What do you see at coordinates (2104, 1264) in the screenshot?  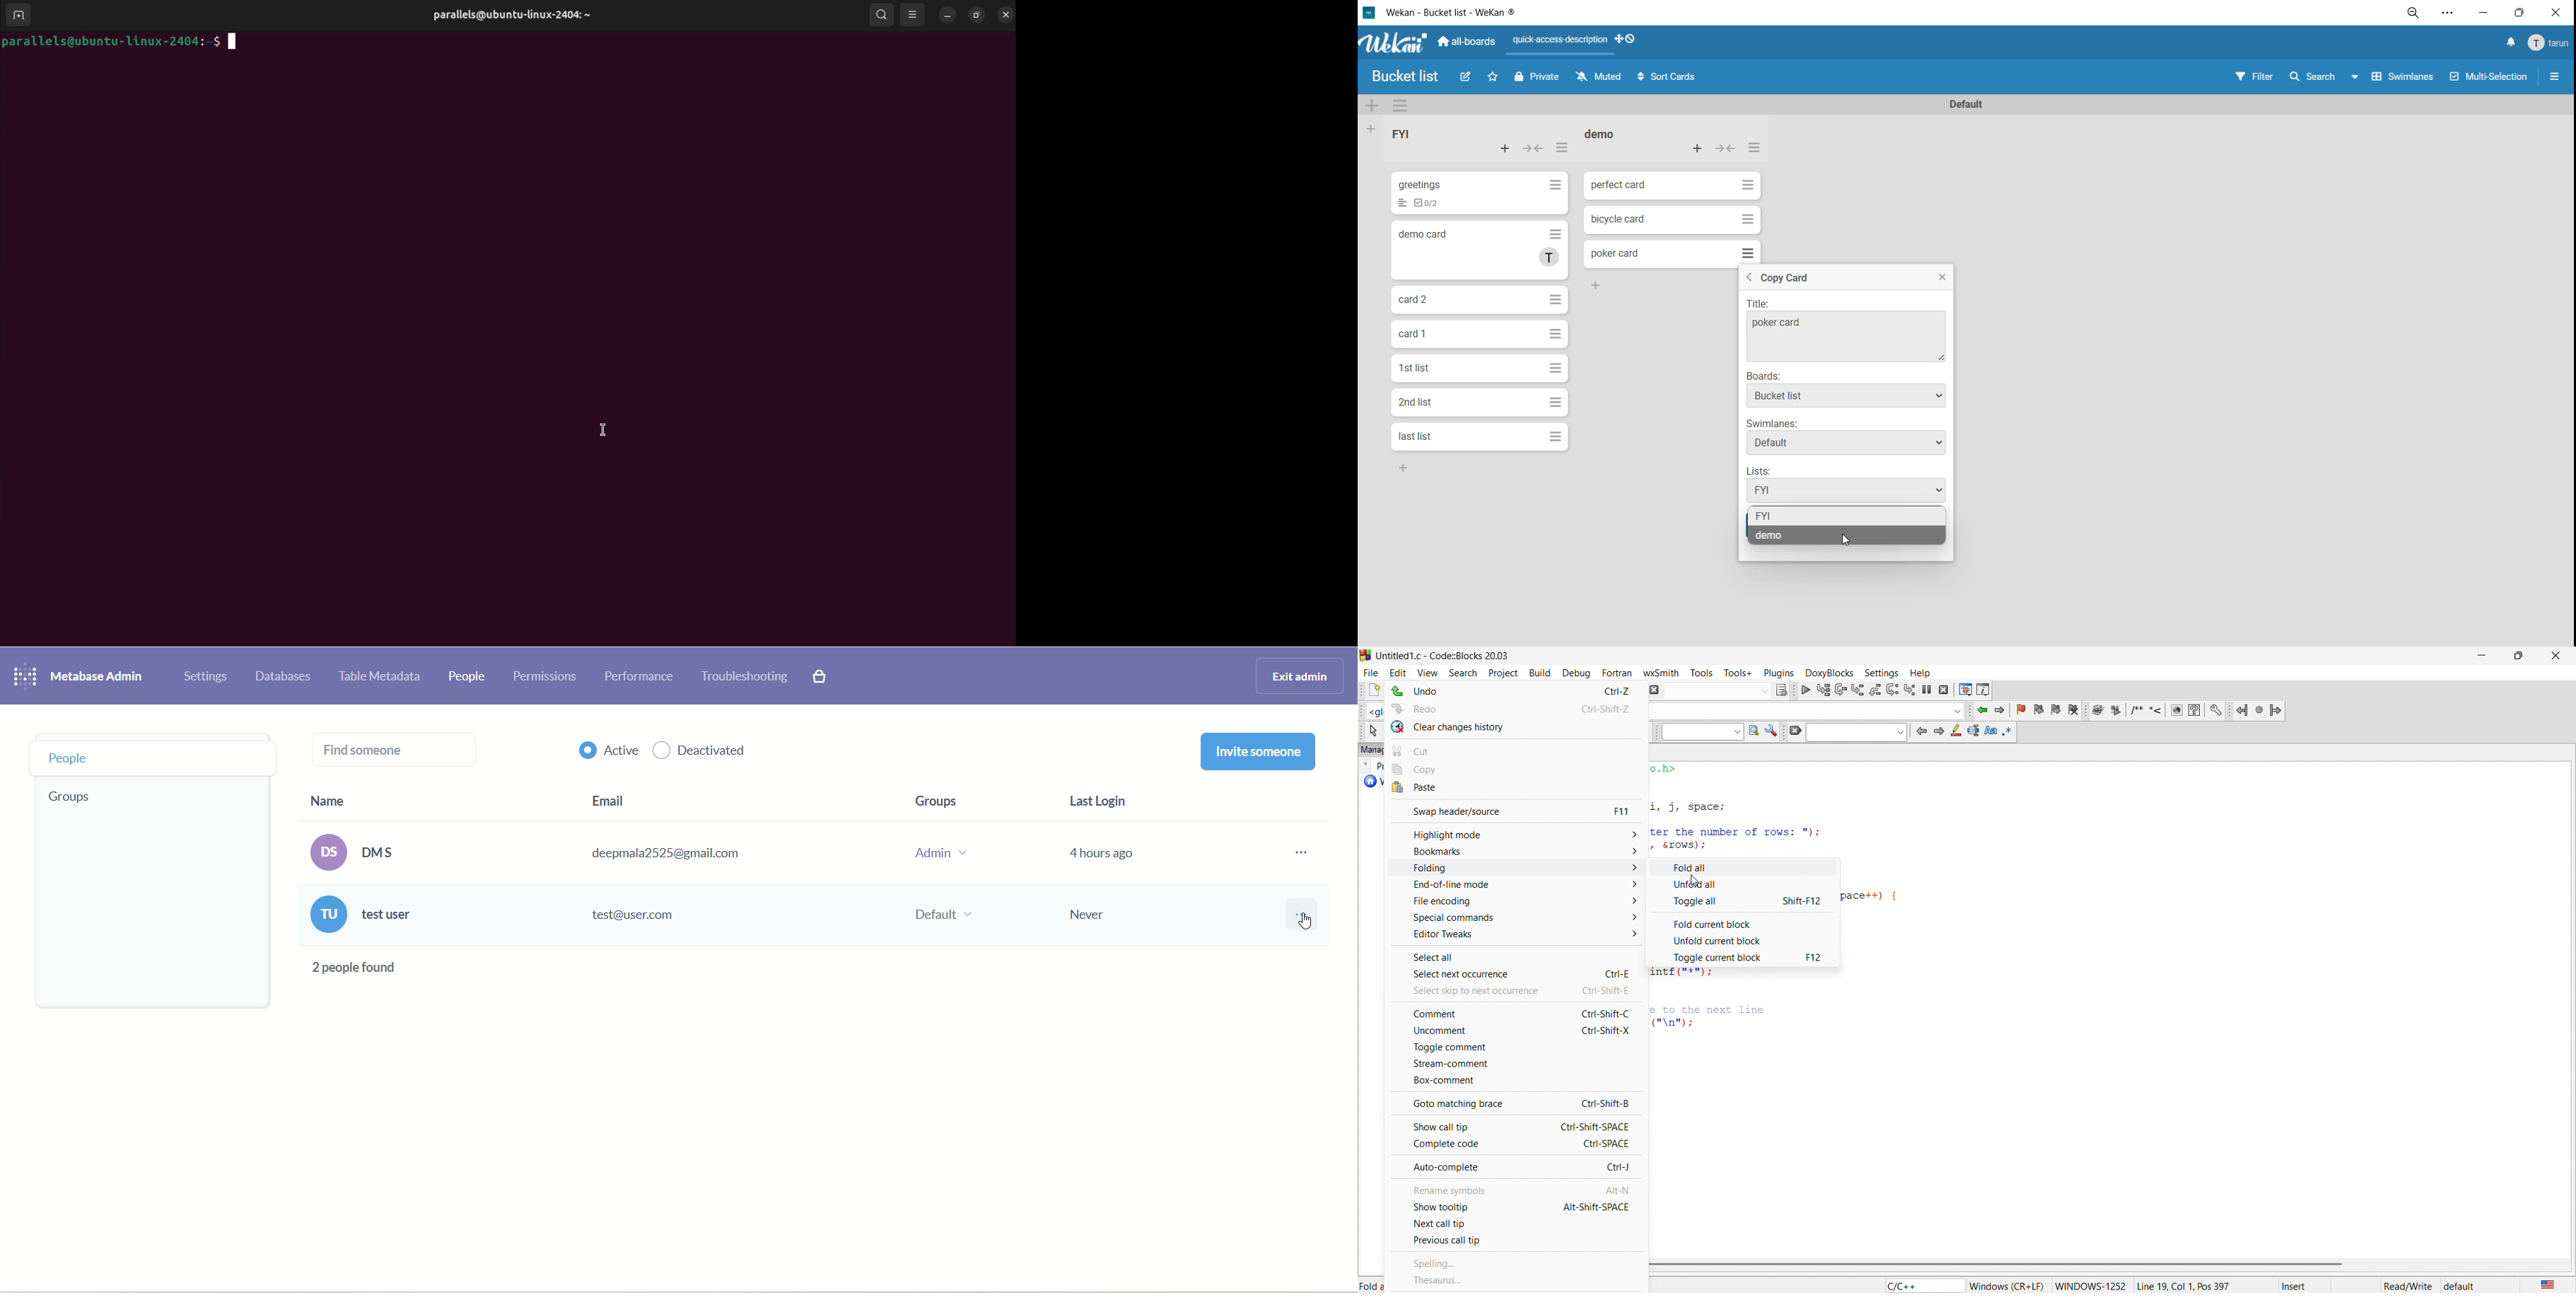 I see `vertical scroll bar` at bounding box center [2104, 1264].